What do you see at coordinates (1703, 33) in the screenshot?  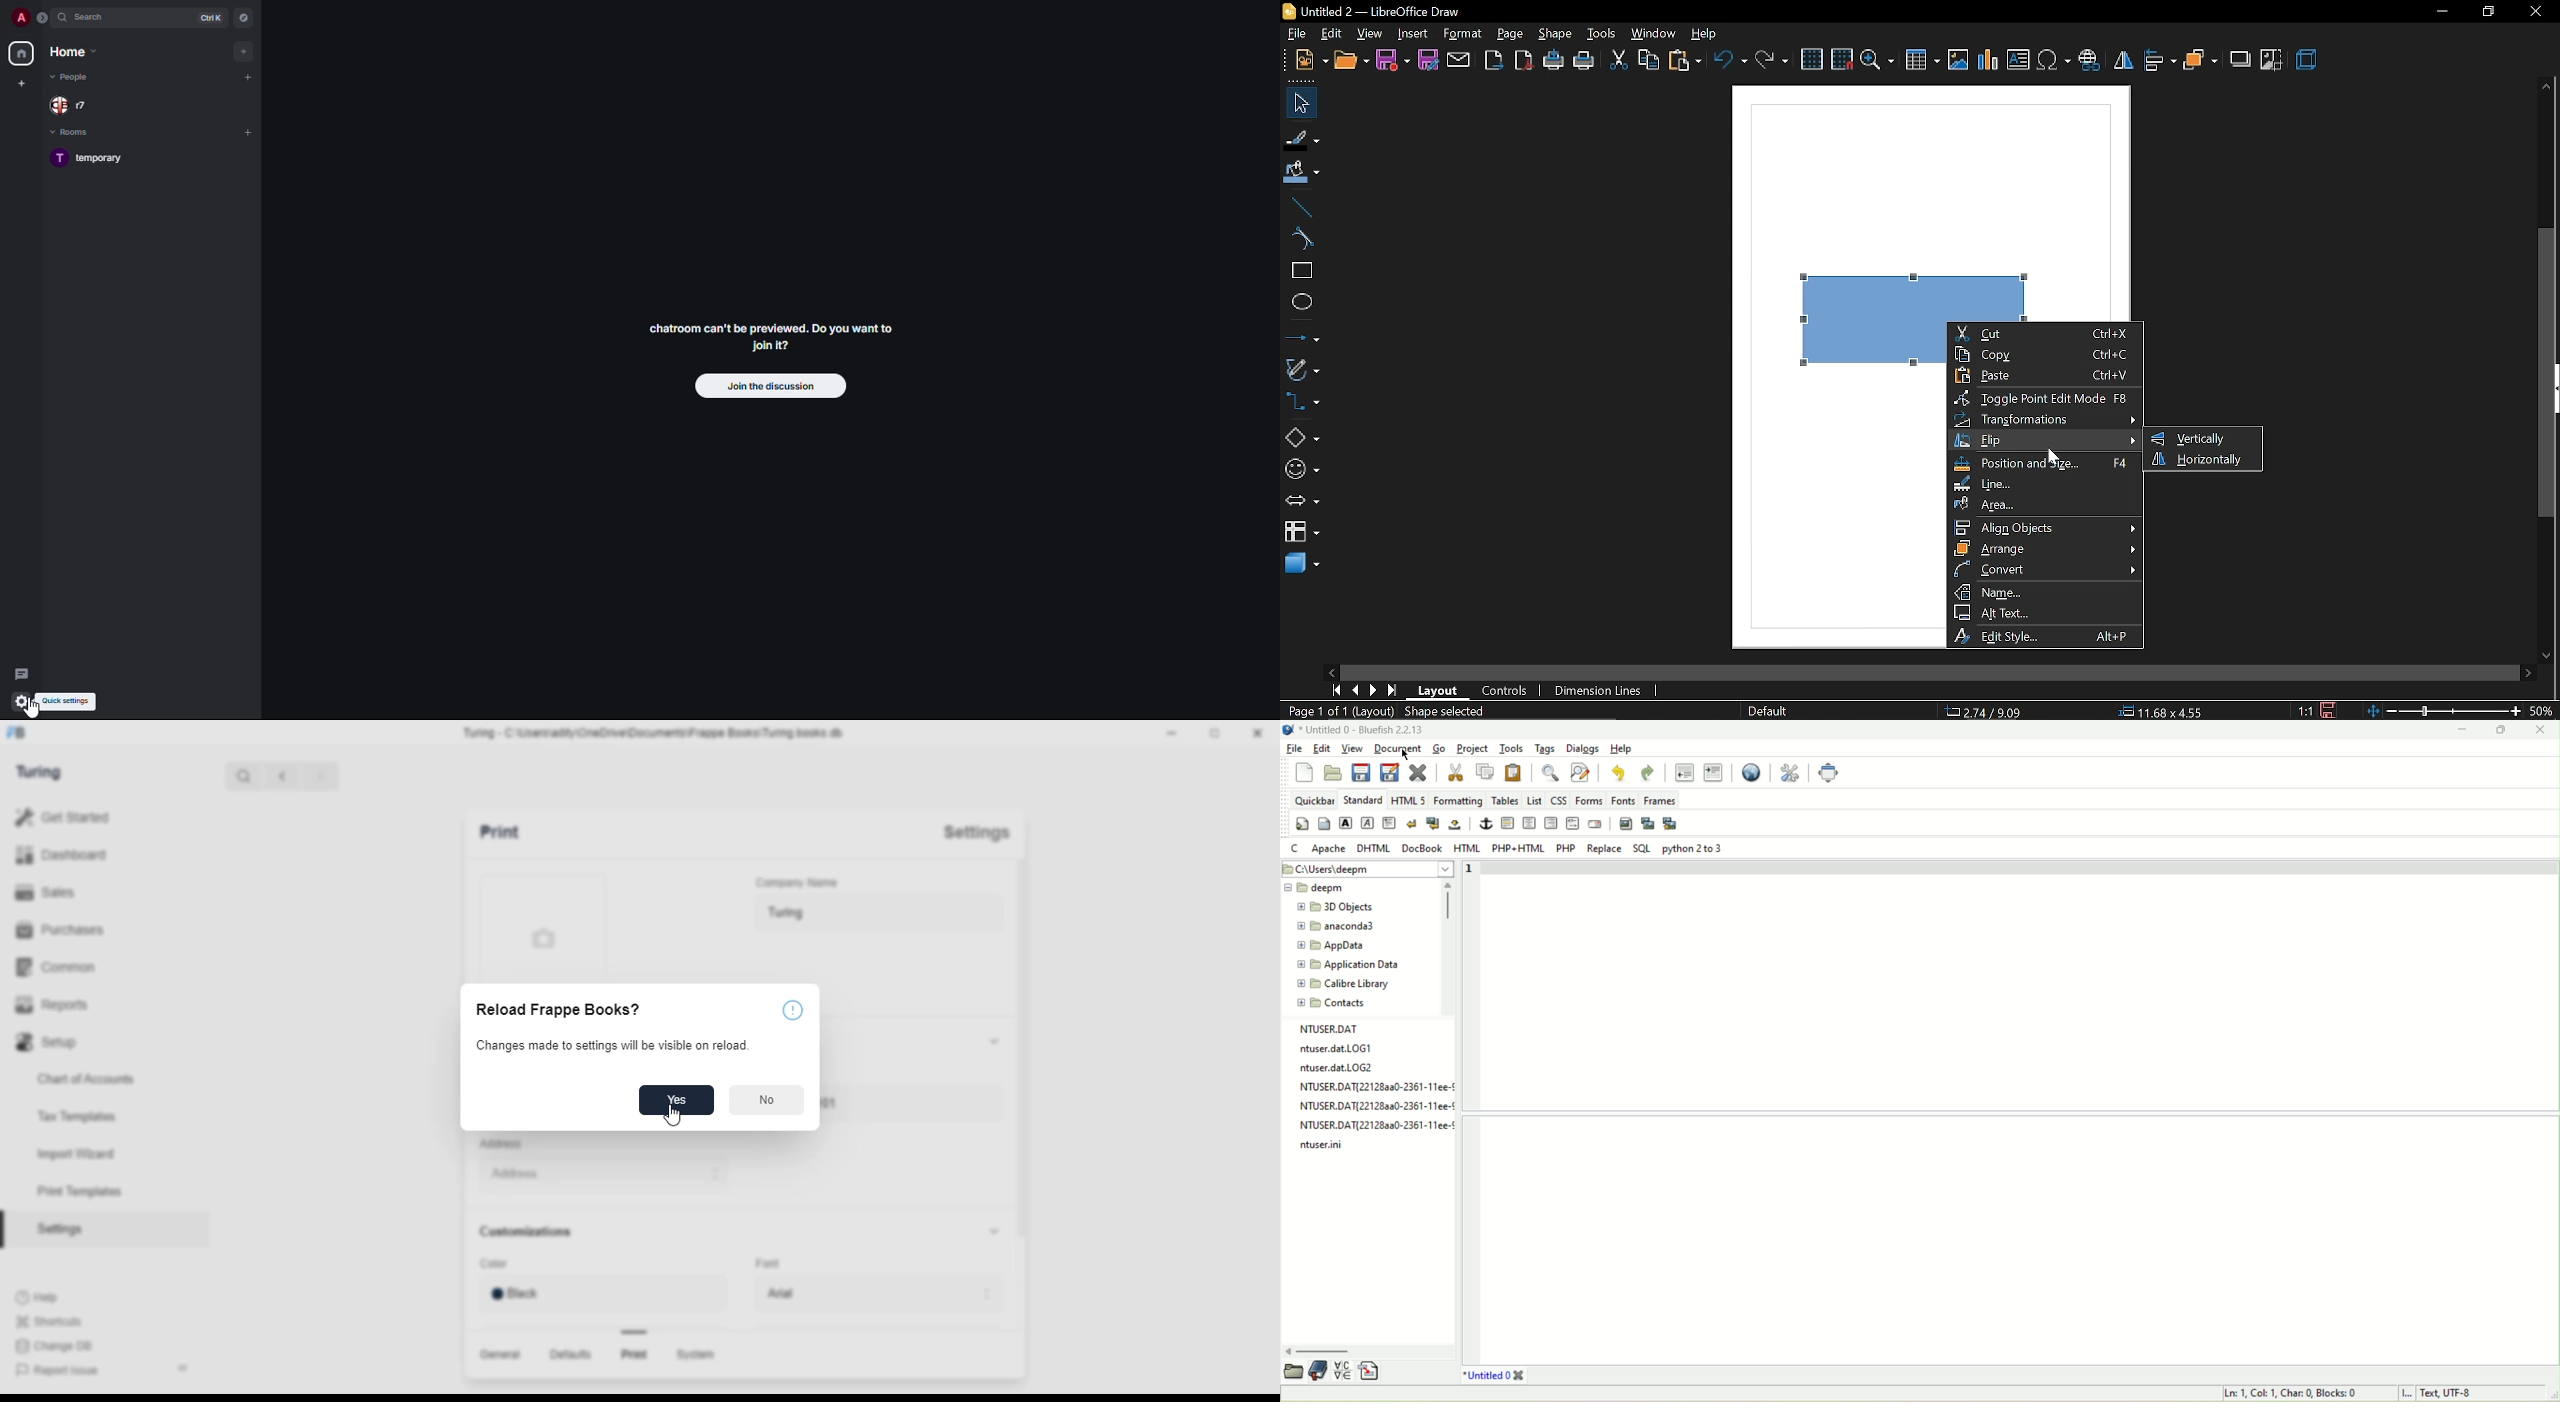 I see `help` at bounding box center [1703, 33].